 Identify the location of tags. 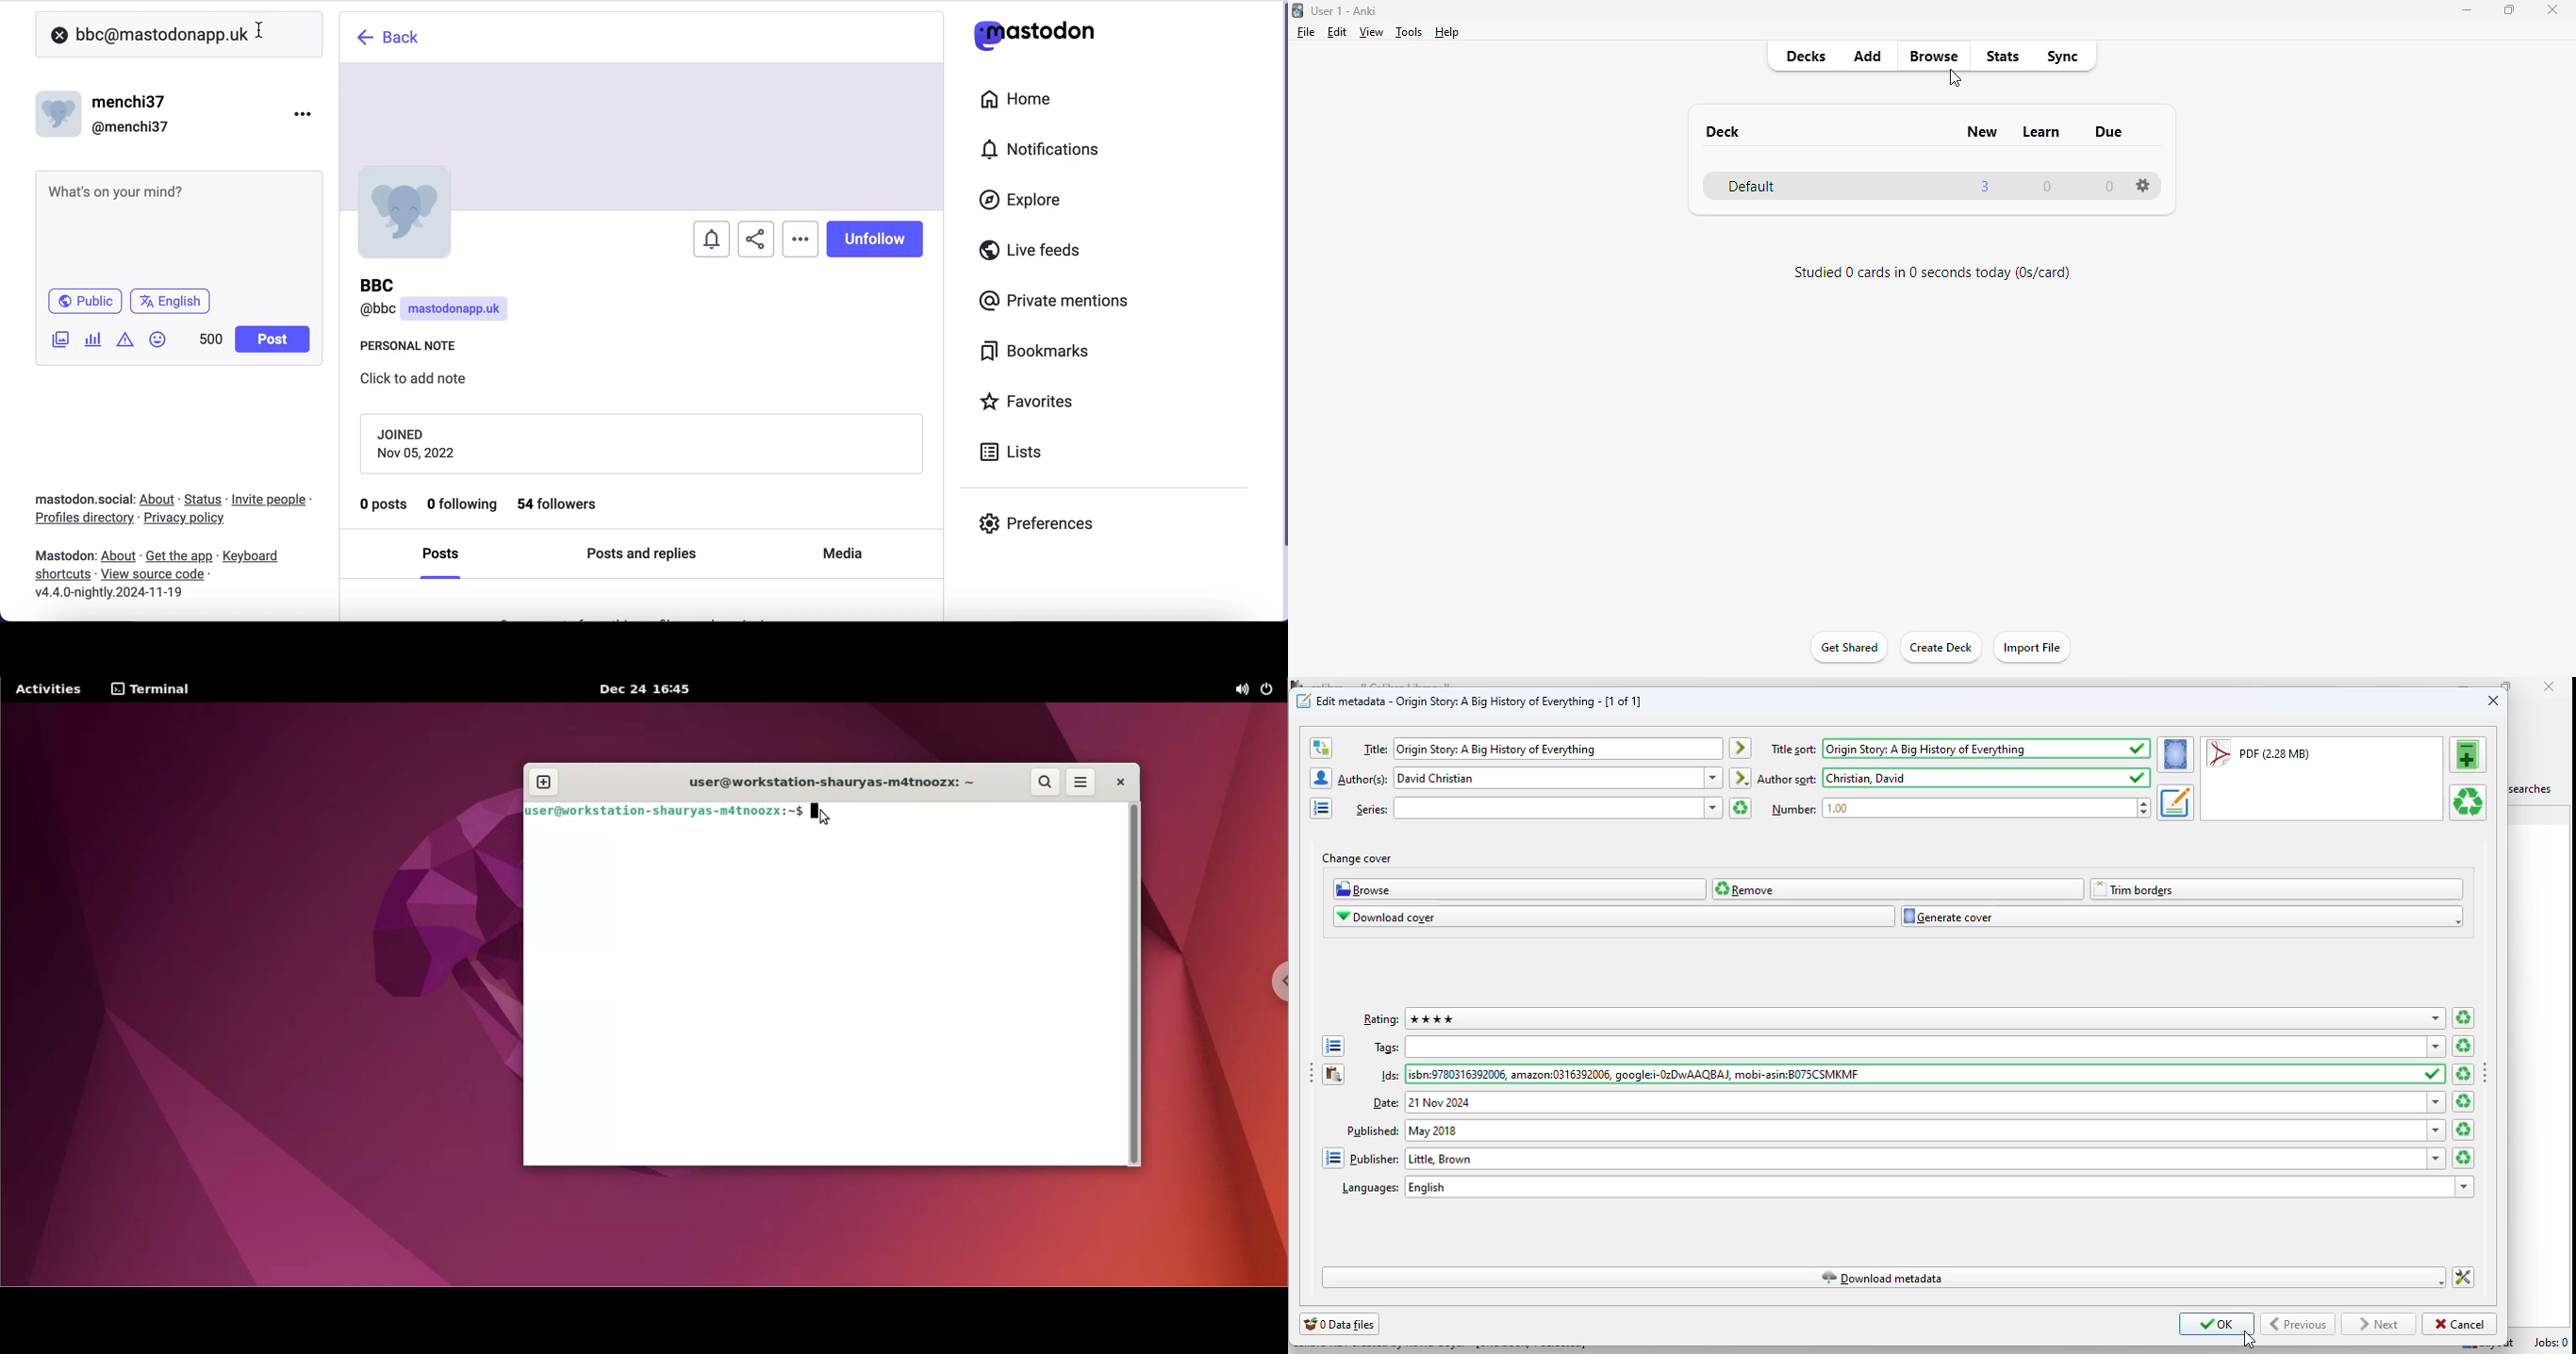
(1915, 1046).